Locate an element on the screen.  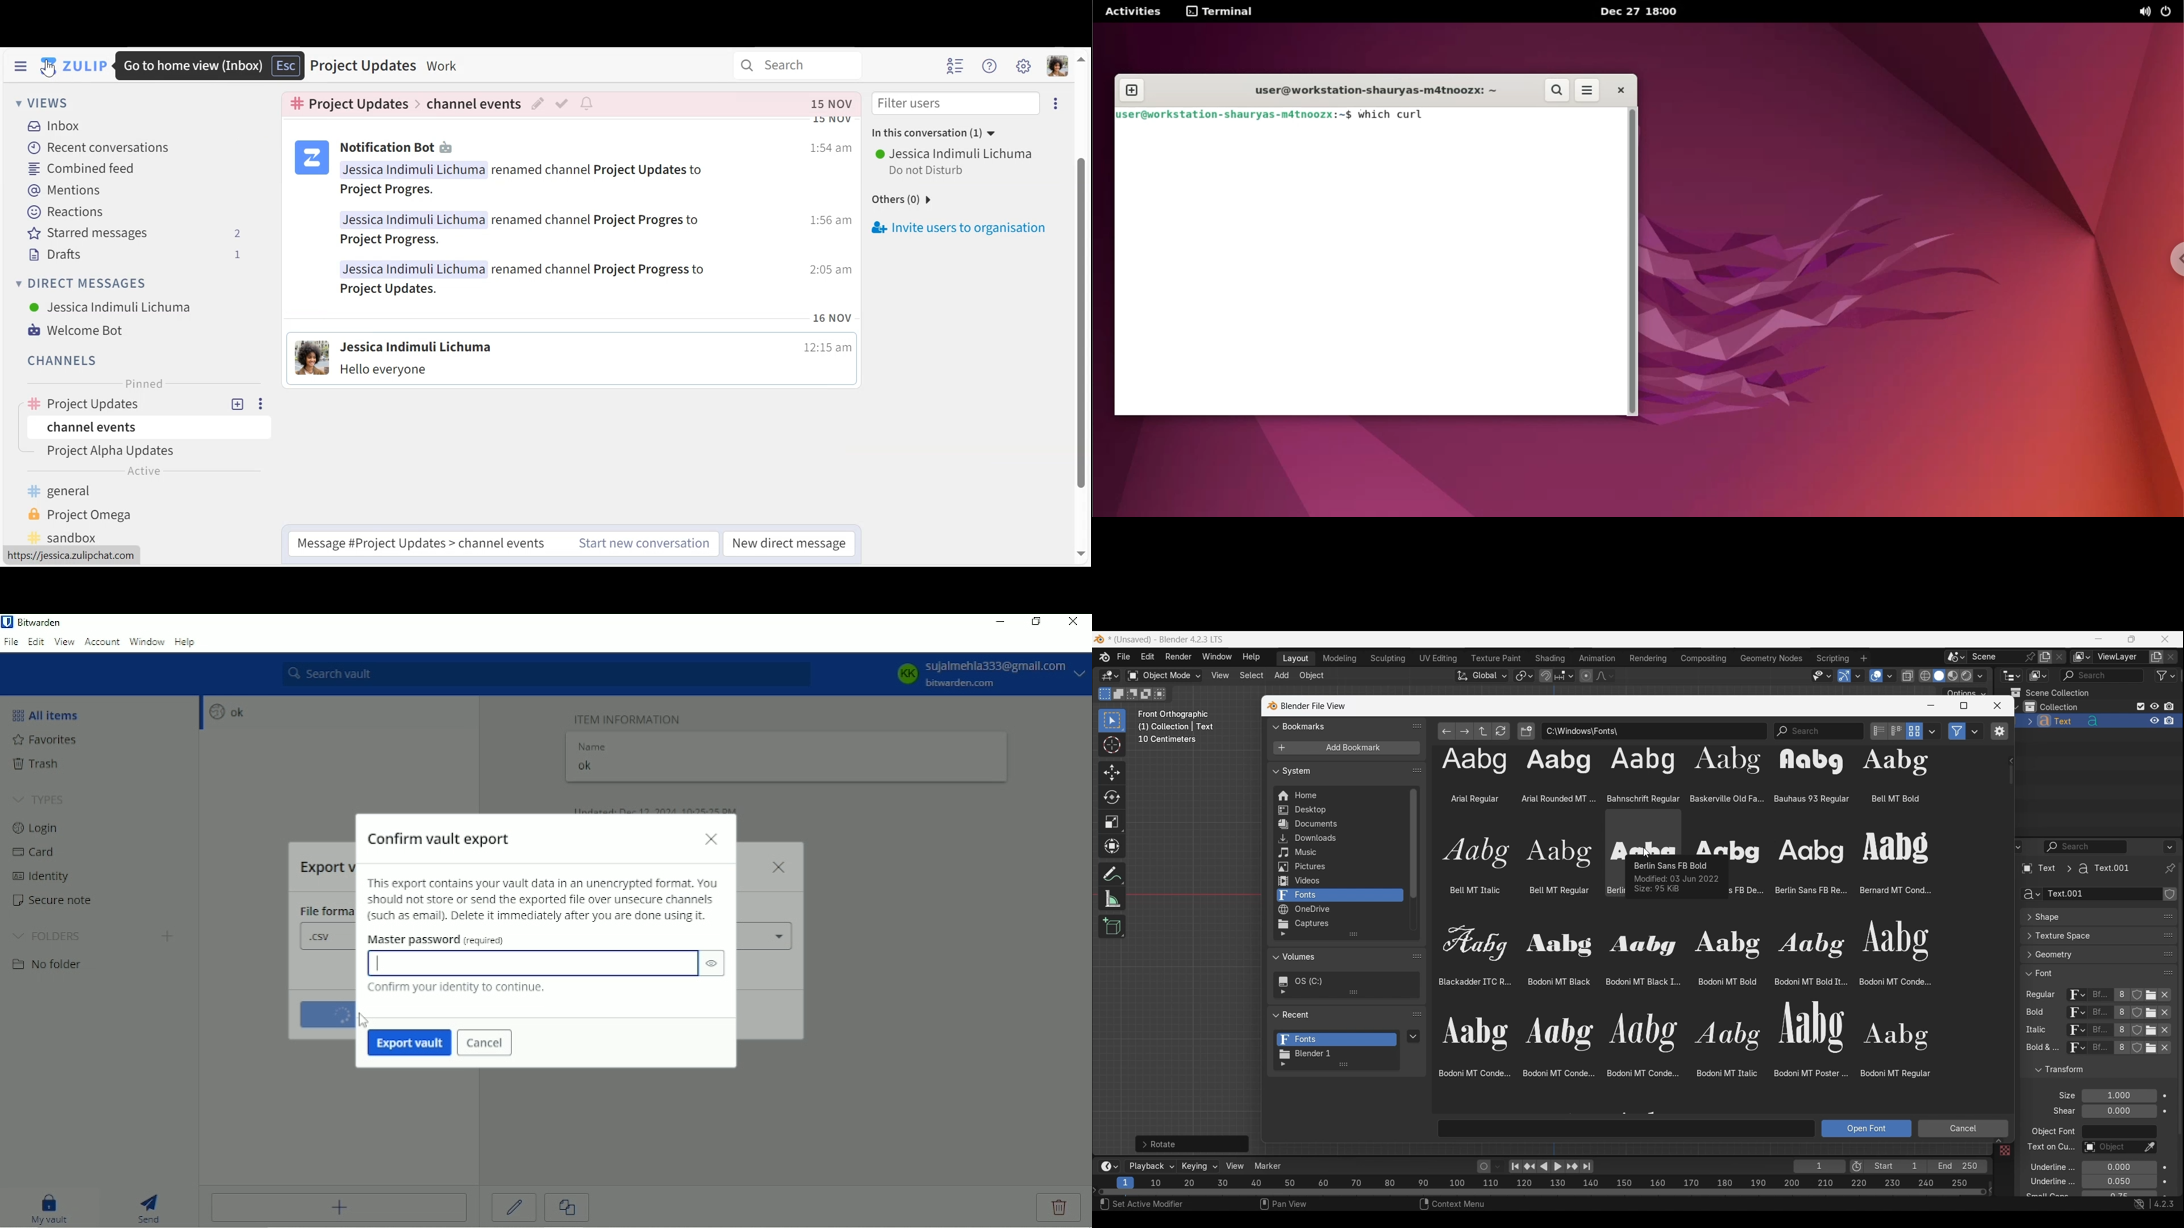
user name is located at coordinates (410, 269).